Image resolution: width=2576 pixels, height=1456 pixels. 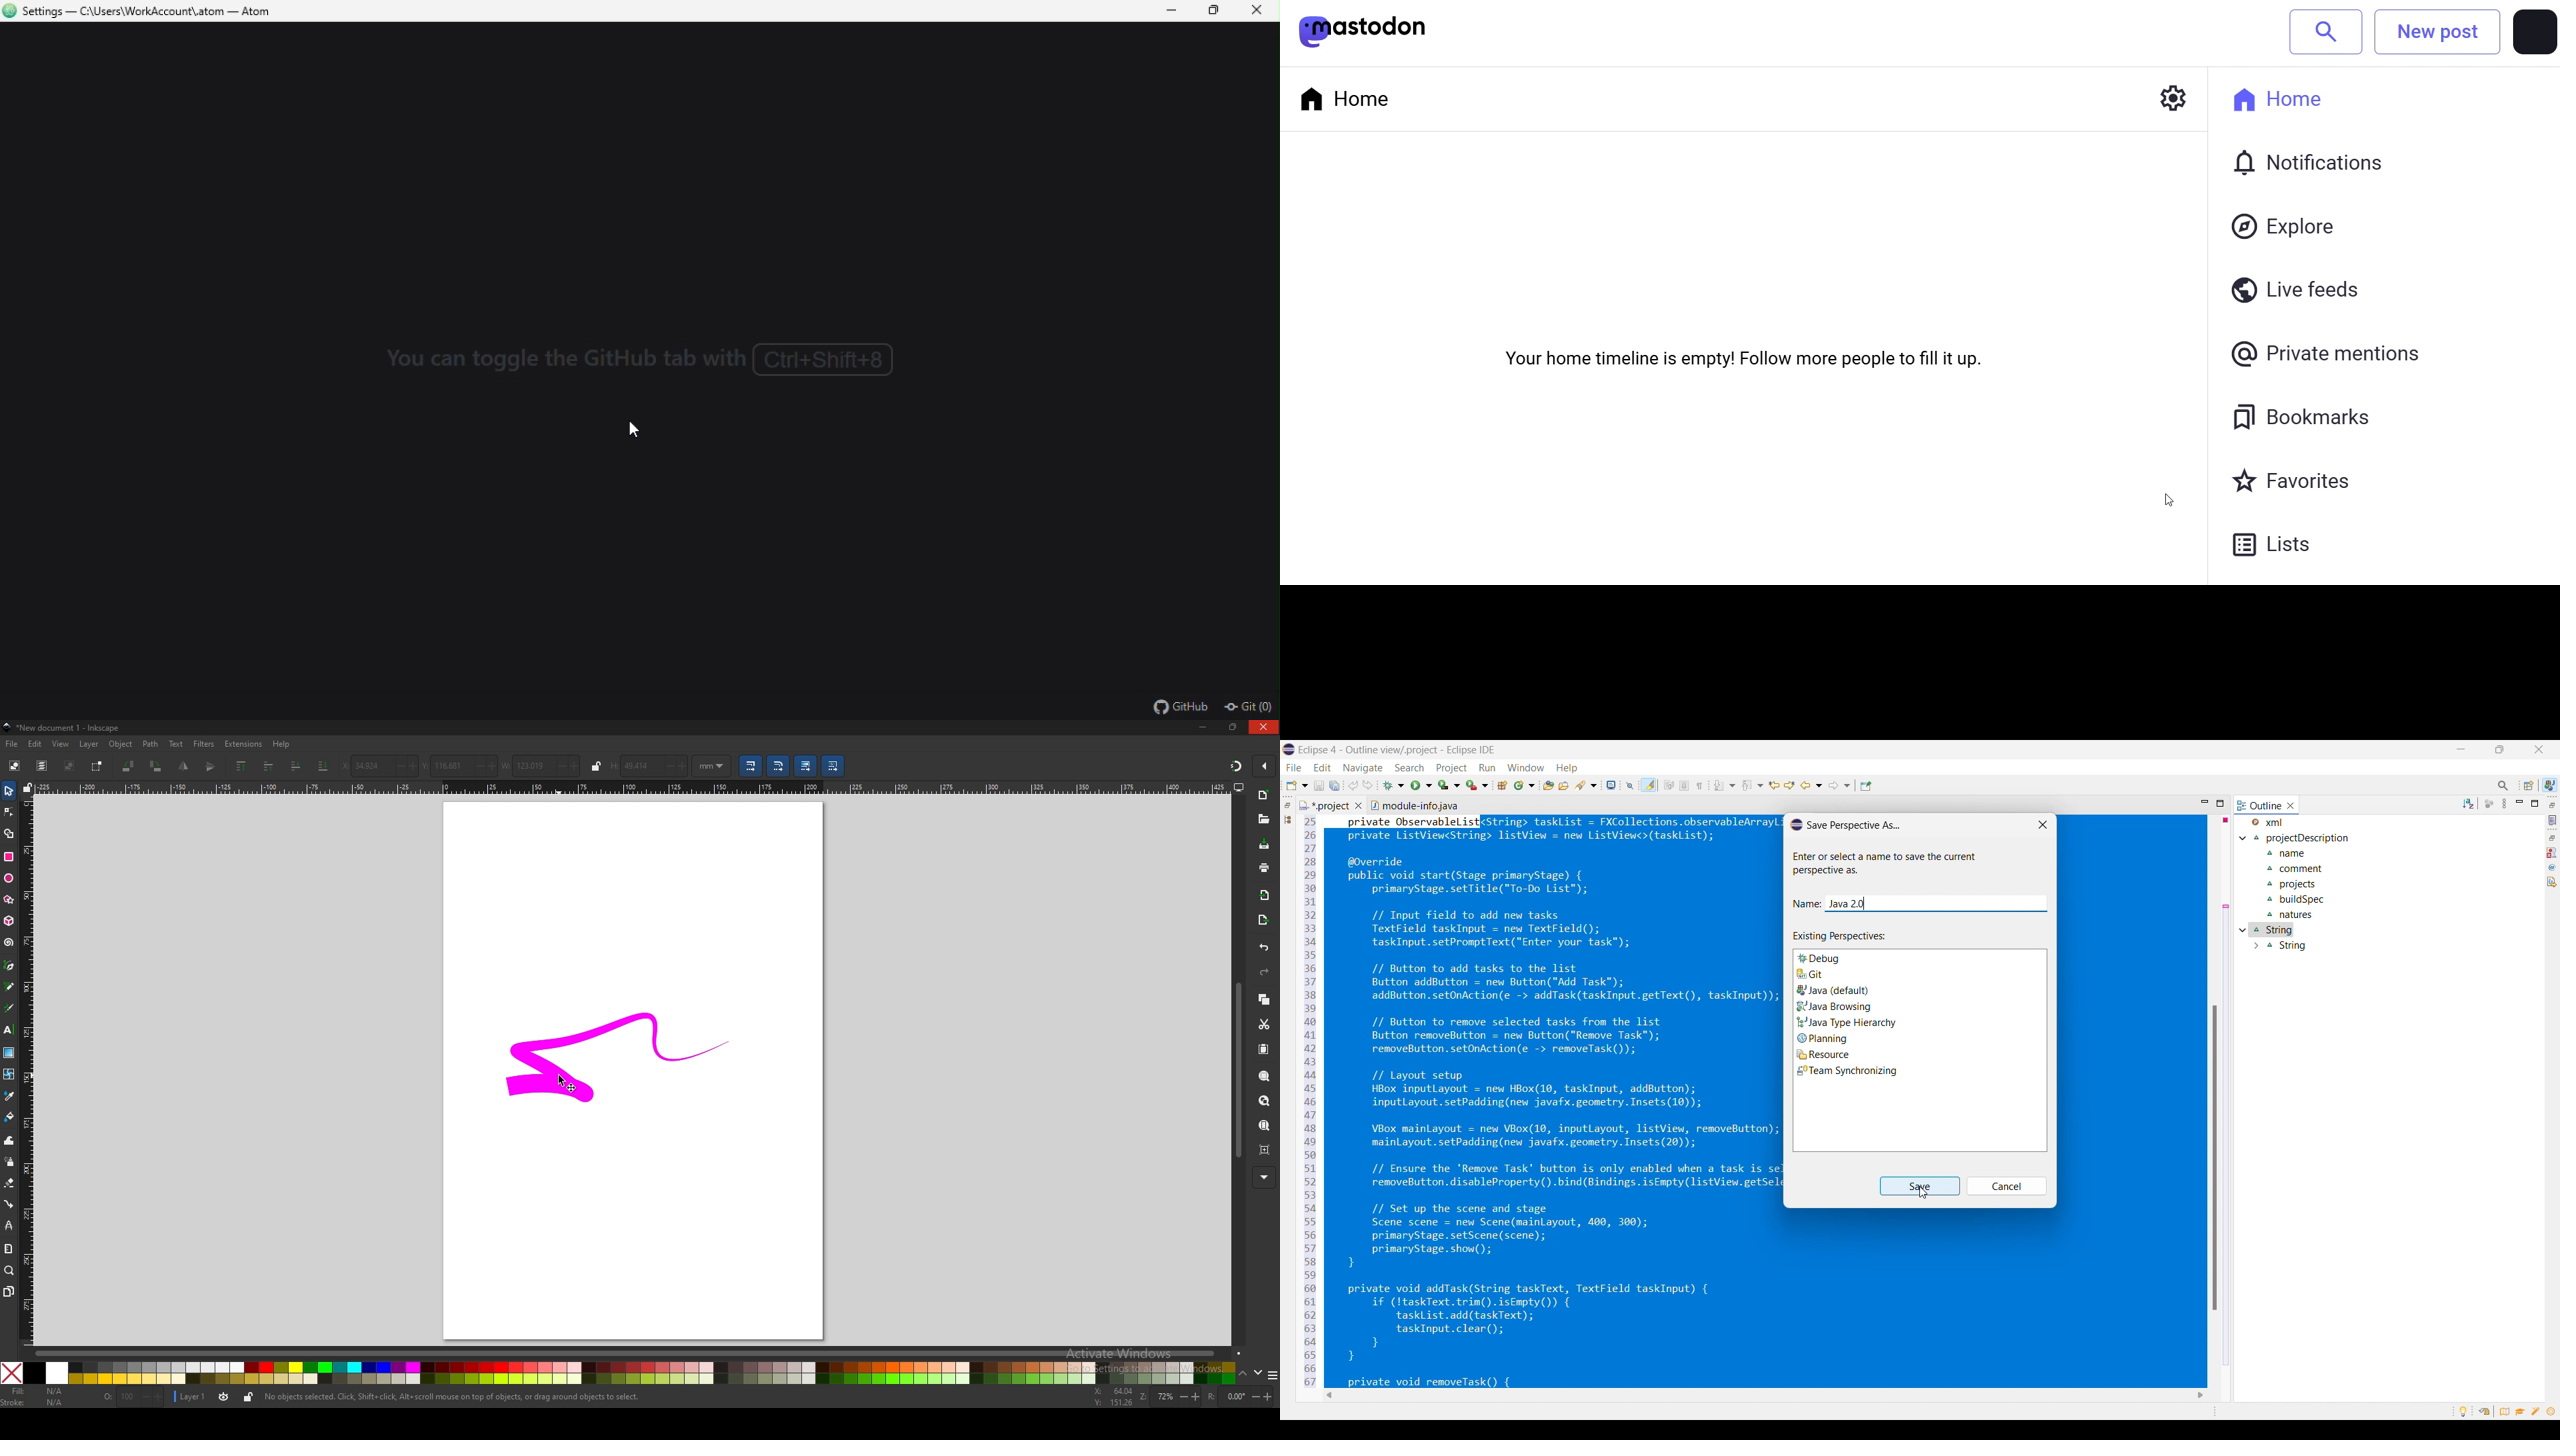 I want to click on spray, so click(x=9, y=1162).